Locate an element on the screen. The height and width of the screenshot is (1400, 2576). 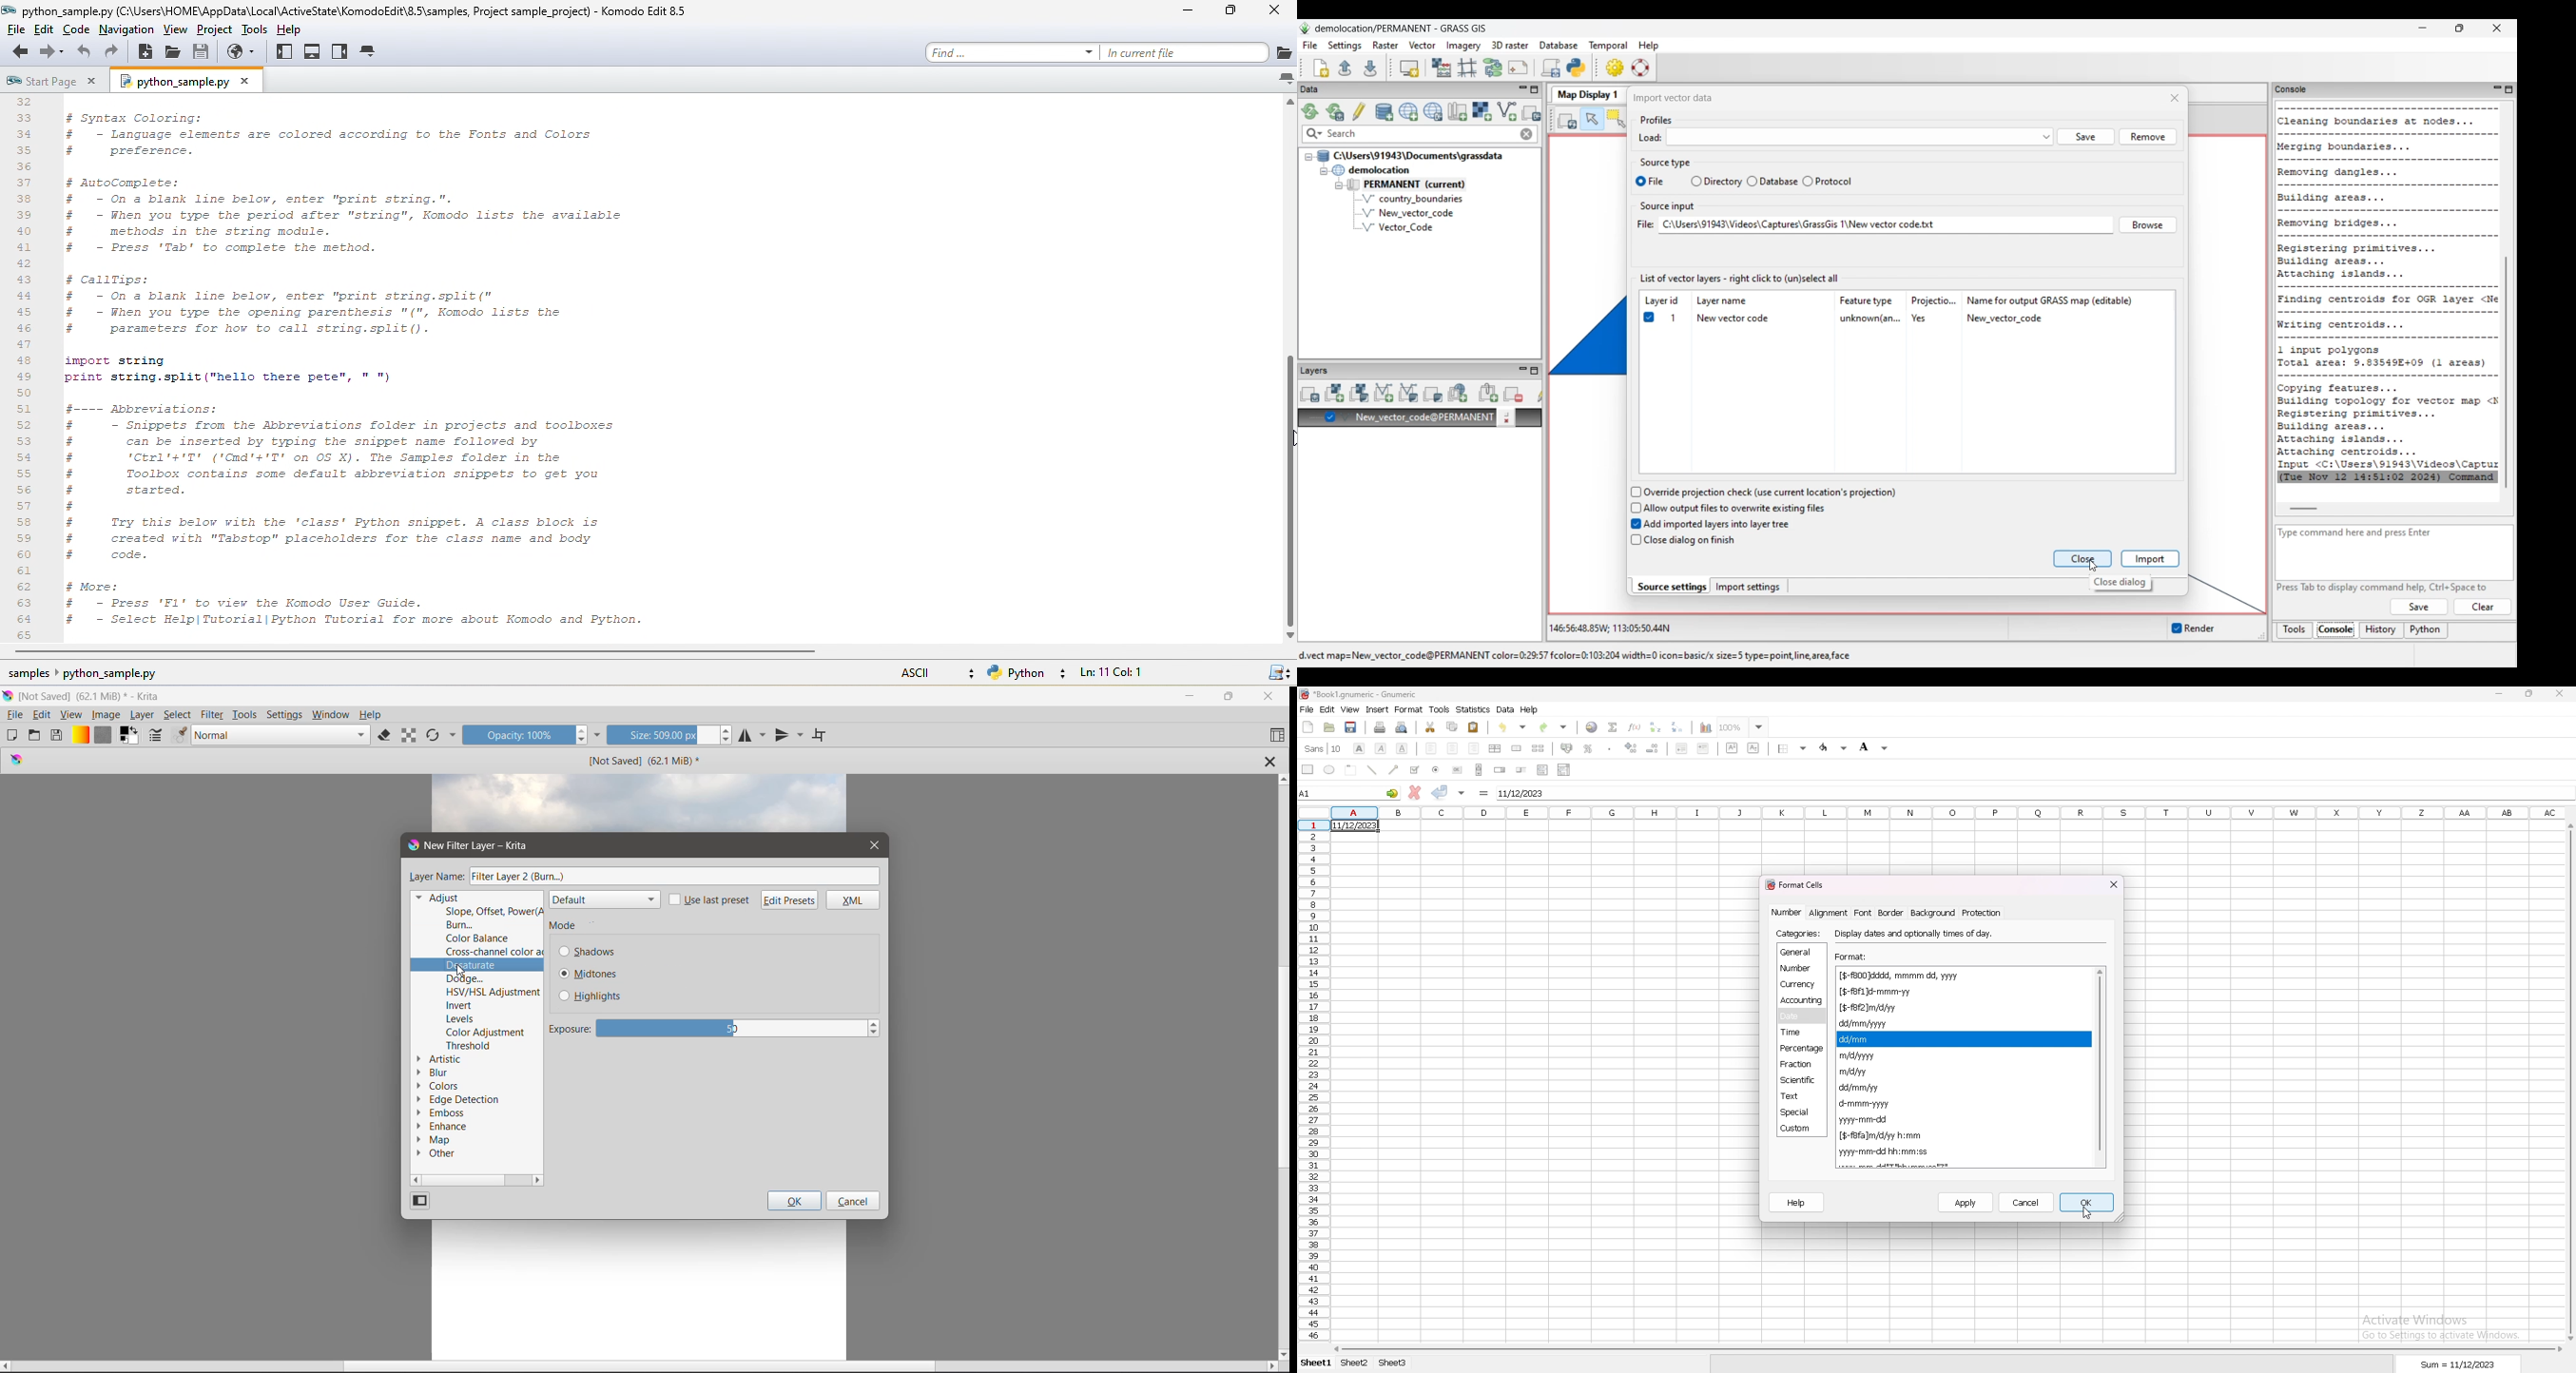
Map is located at coordinates (437, 1140).